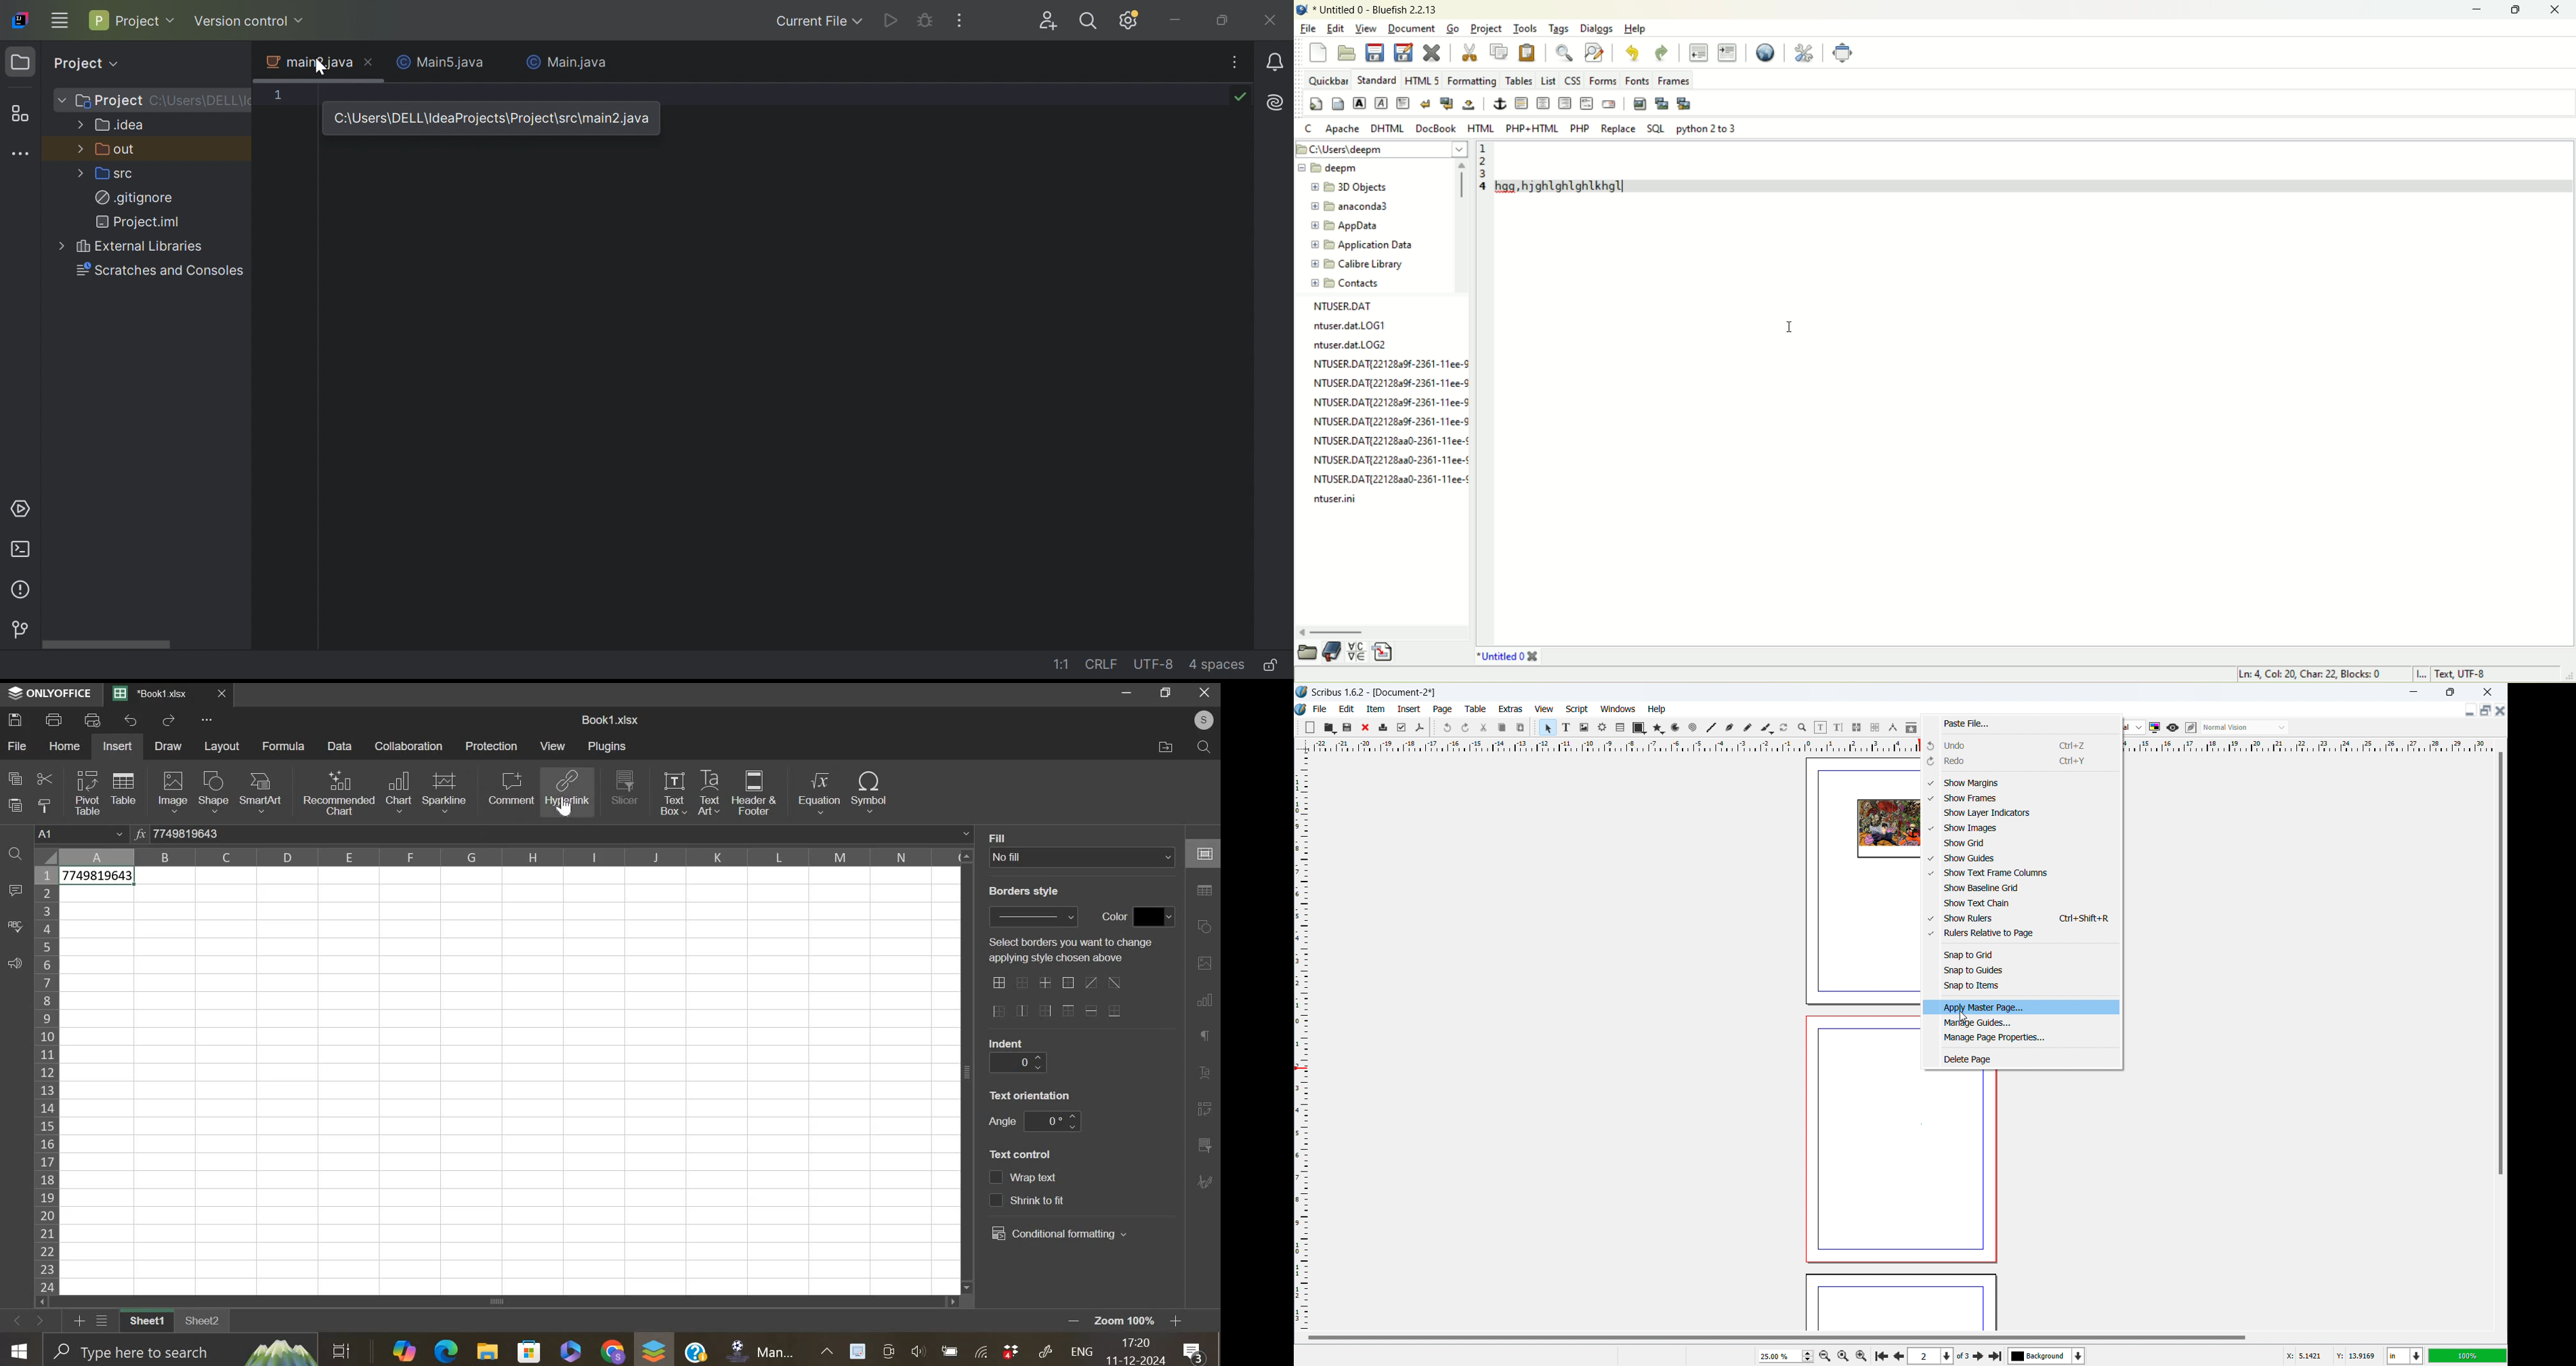 Image resolution: width=2576 pixels, height=1372 pixels. What do you see at coordinates (1419, 728) in the screenshot?
I see `save as pdf` at bounding box center [1419, 728].